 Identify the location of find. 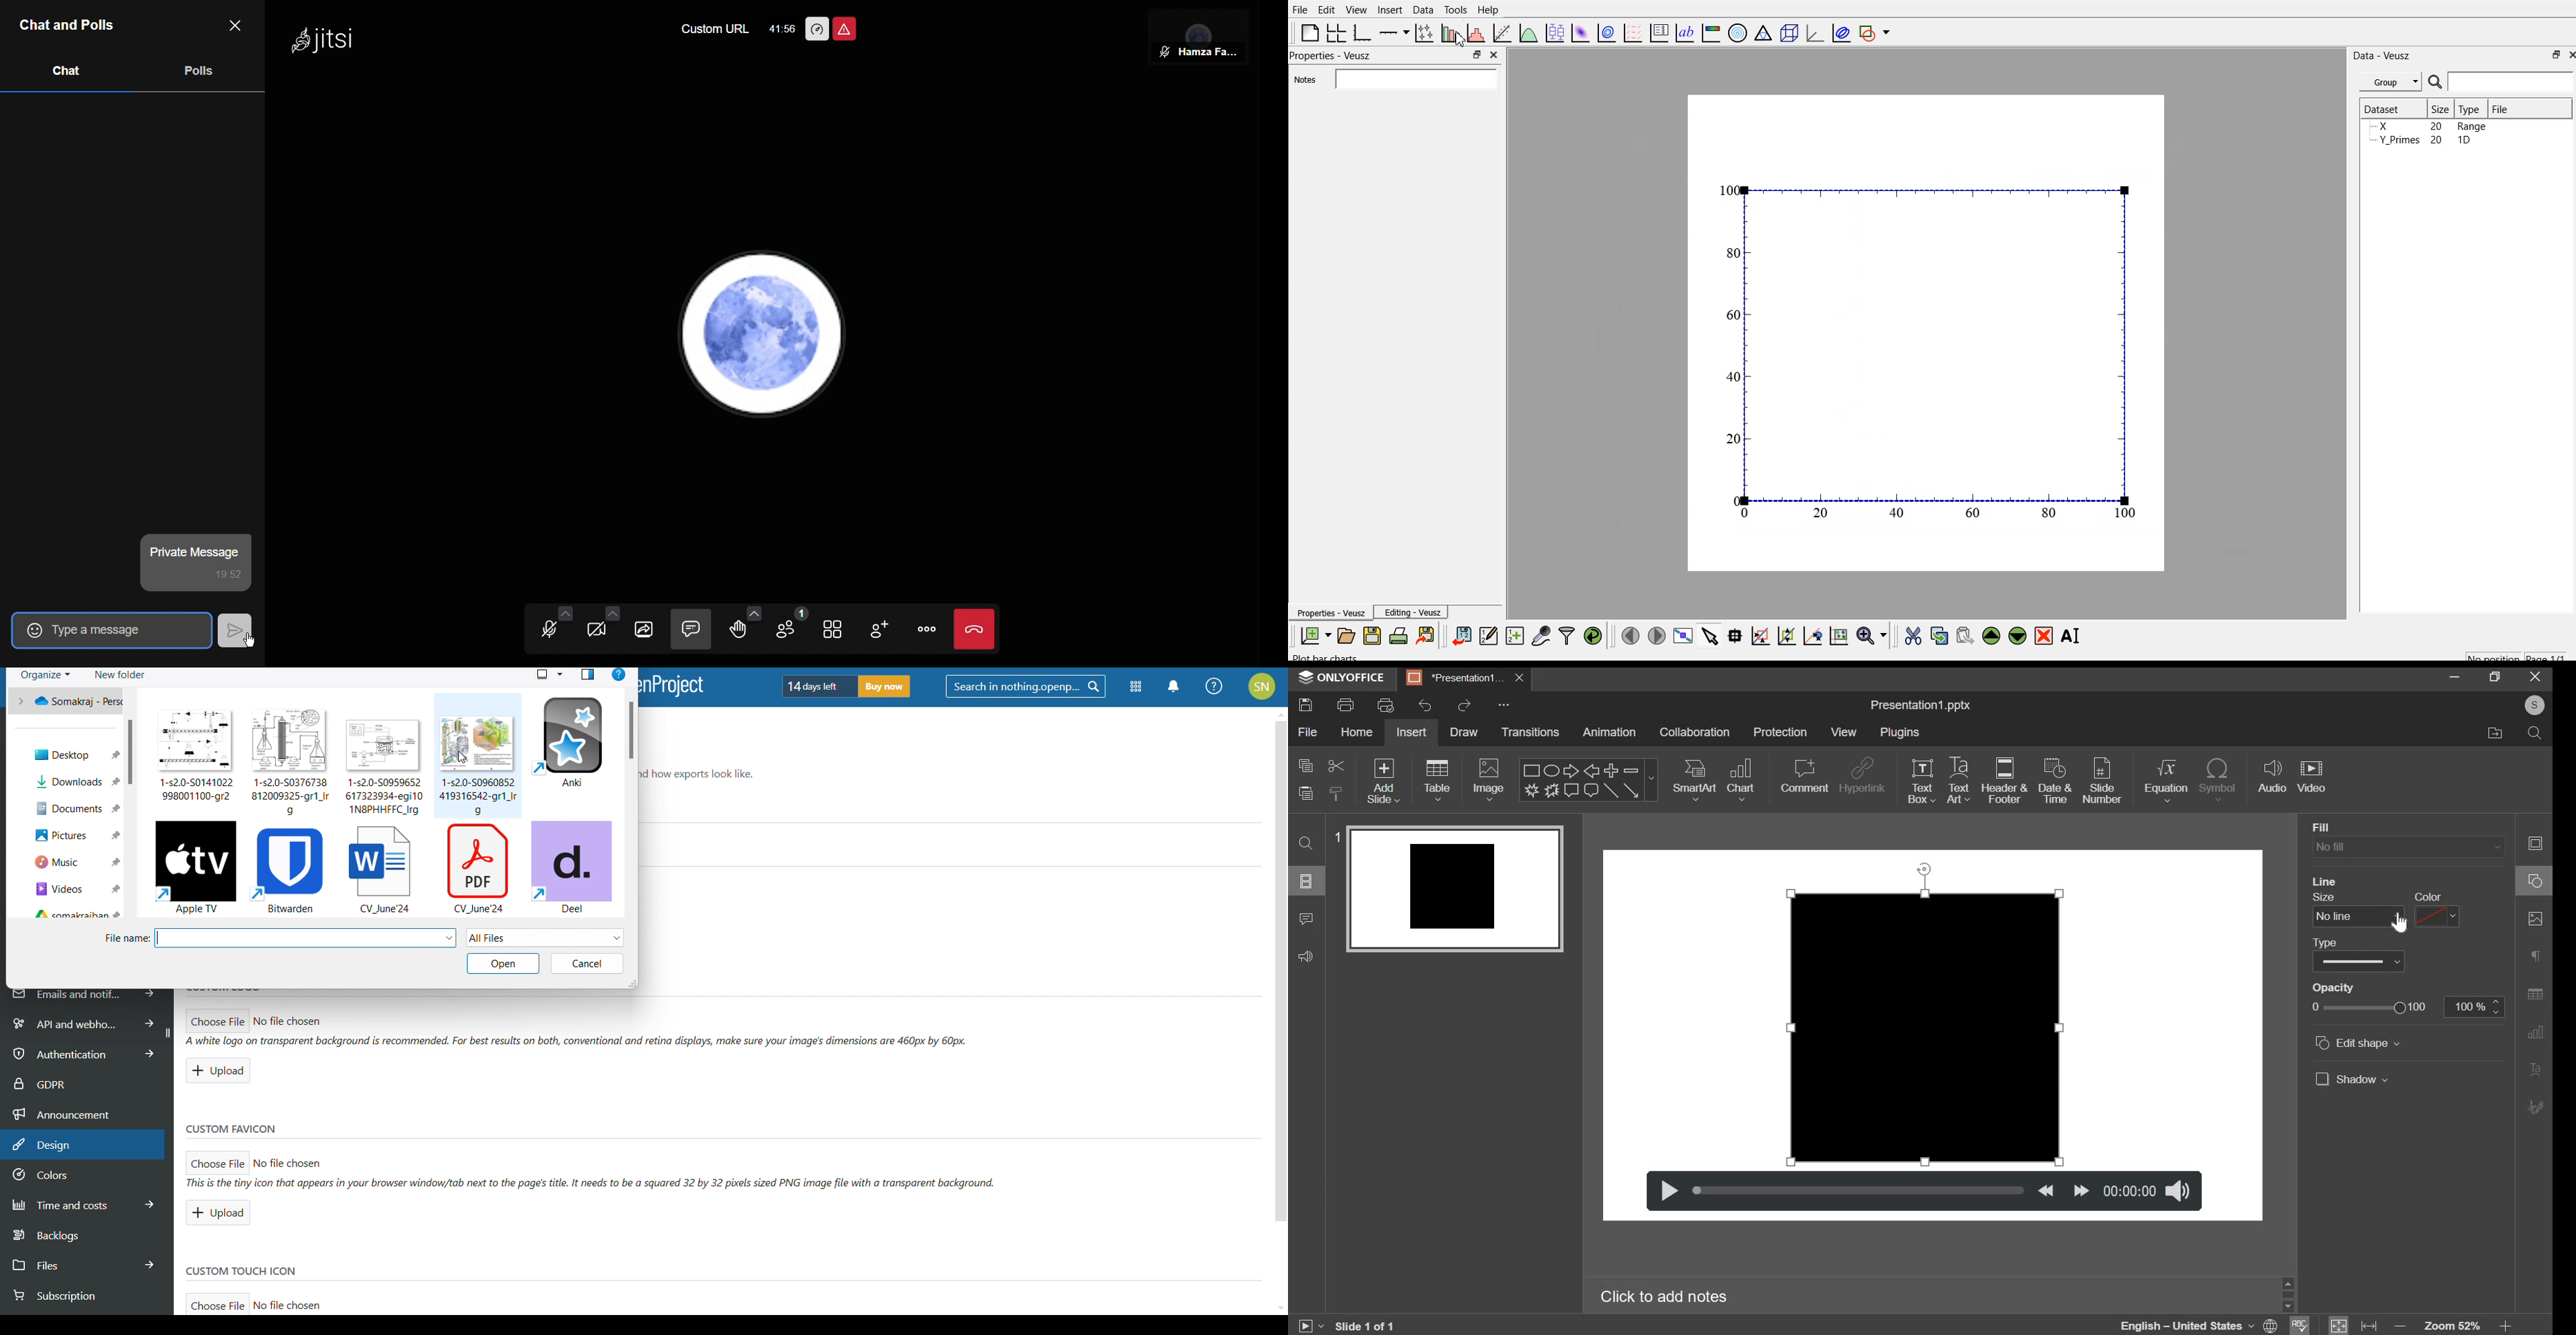
(1307, 843).